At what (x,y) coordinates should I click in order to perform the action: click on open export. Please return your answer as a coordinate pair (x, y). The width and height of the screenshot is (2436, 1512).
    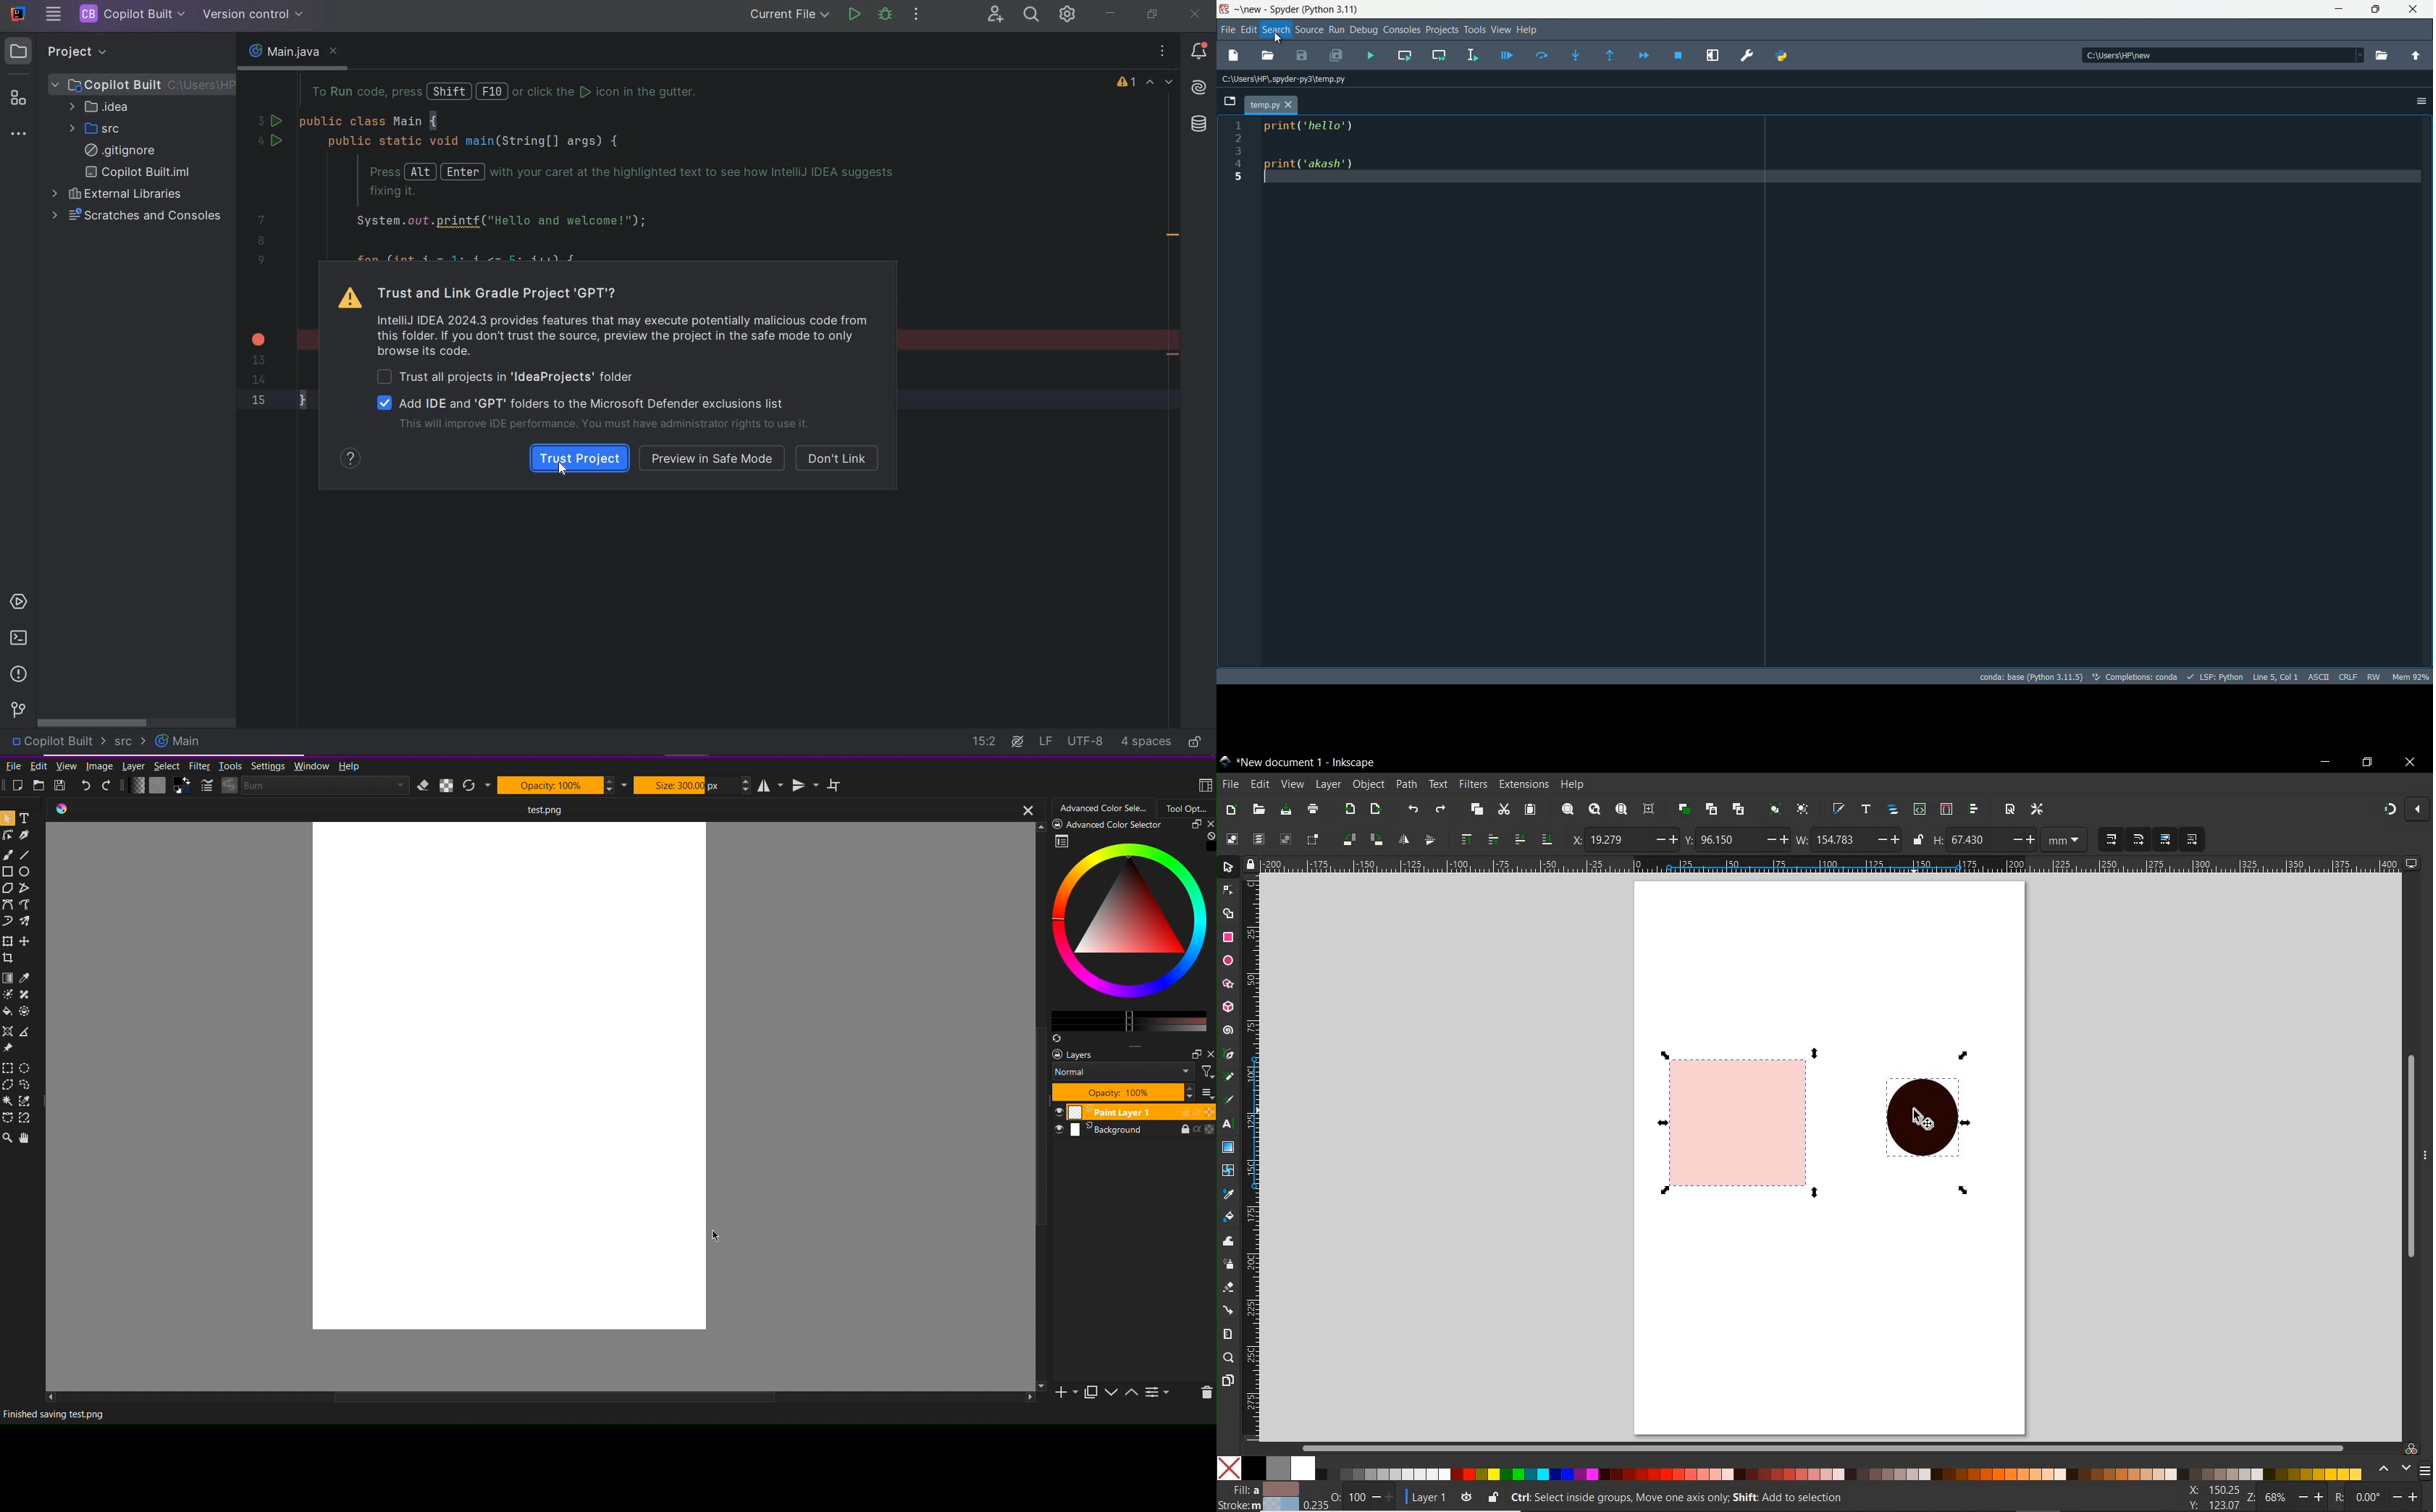
    Looking at the image, I should click on (1376, 809).